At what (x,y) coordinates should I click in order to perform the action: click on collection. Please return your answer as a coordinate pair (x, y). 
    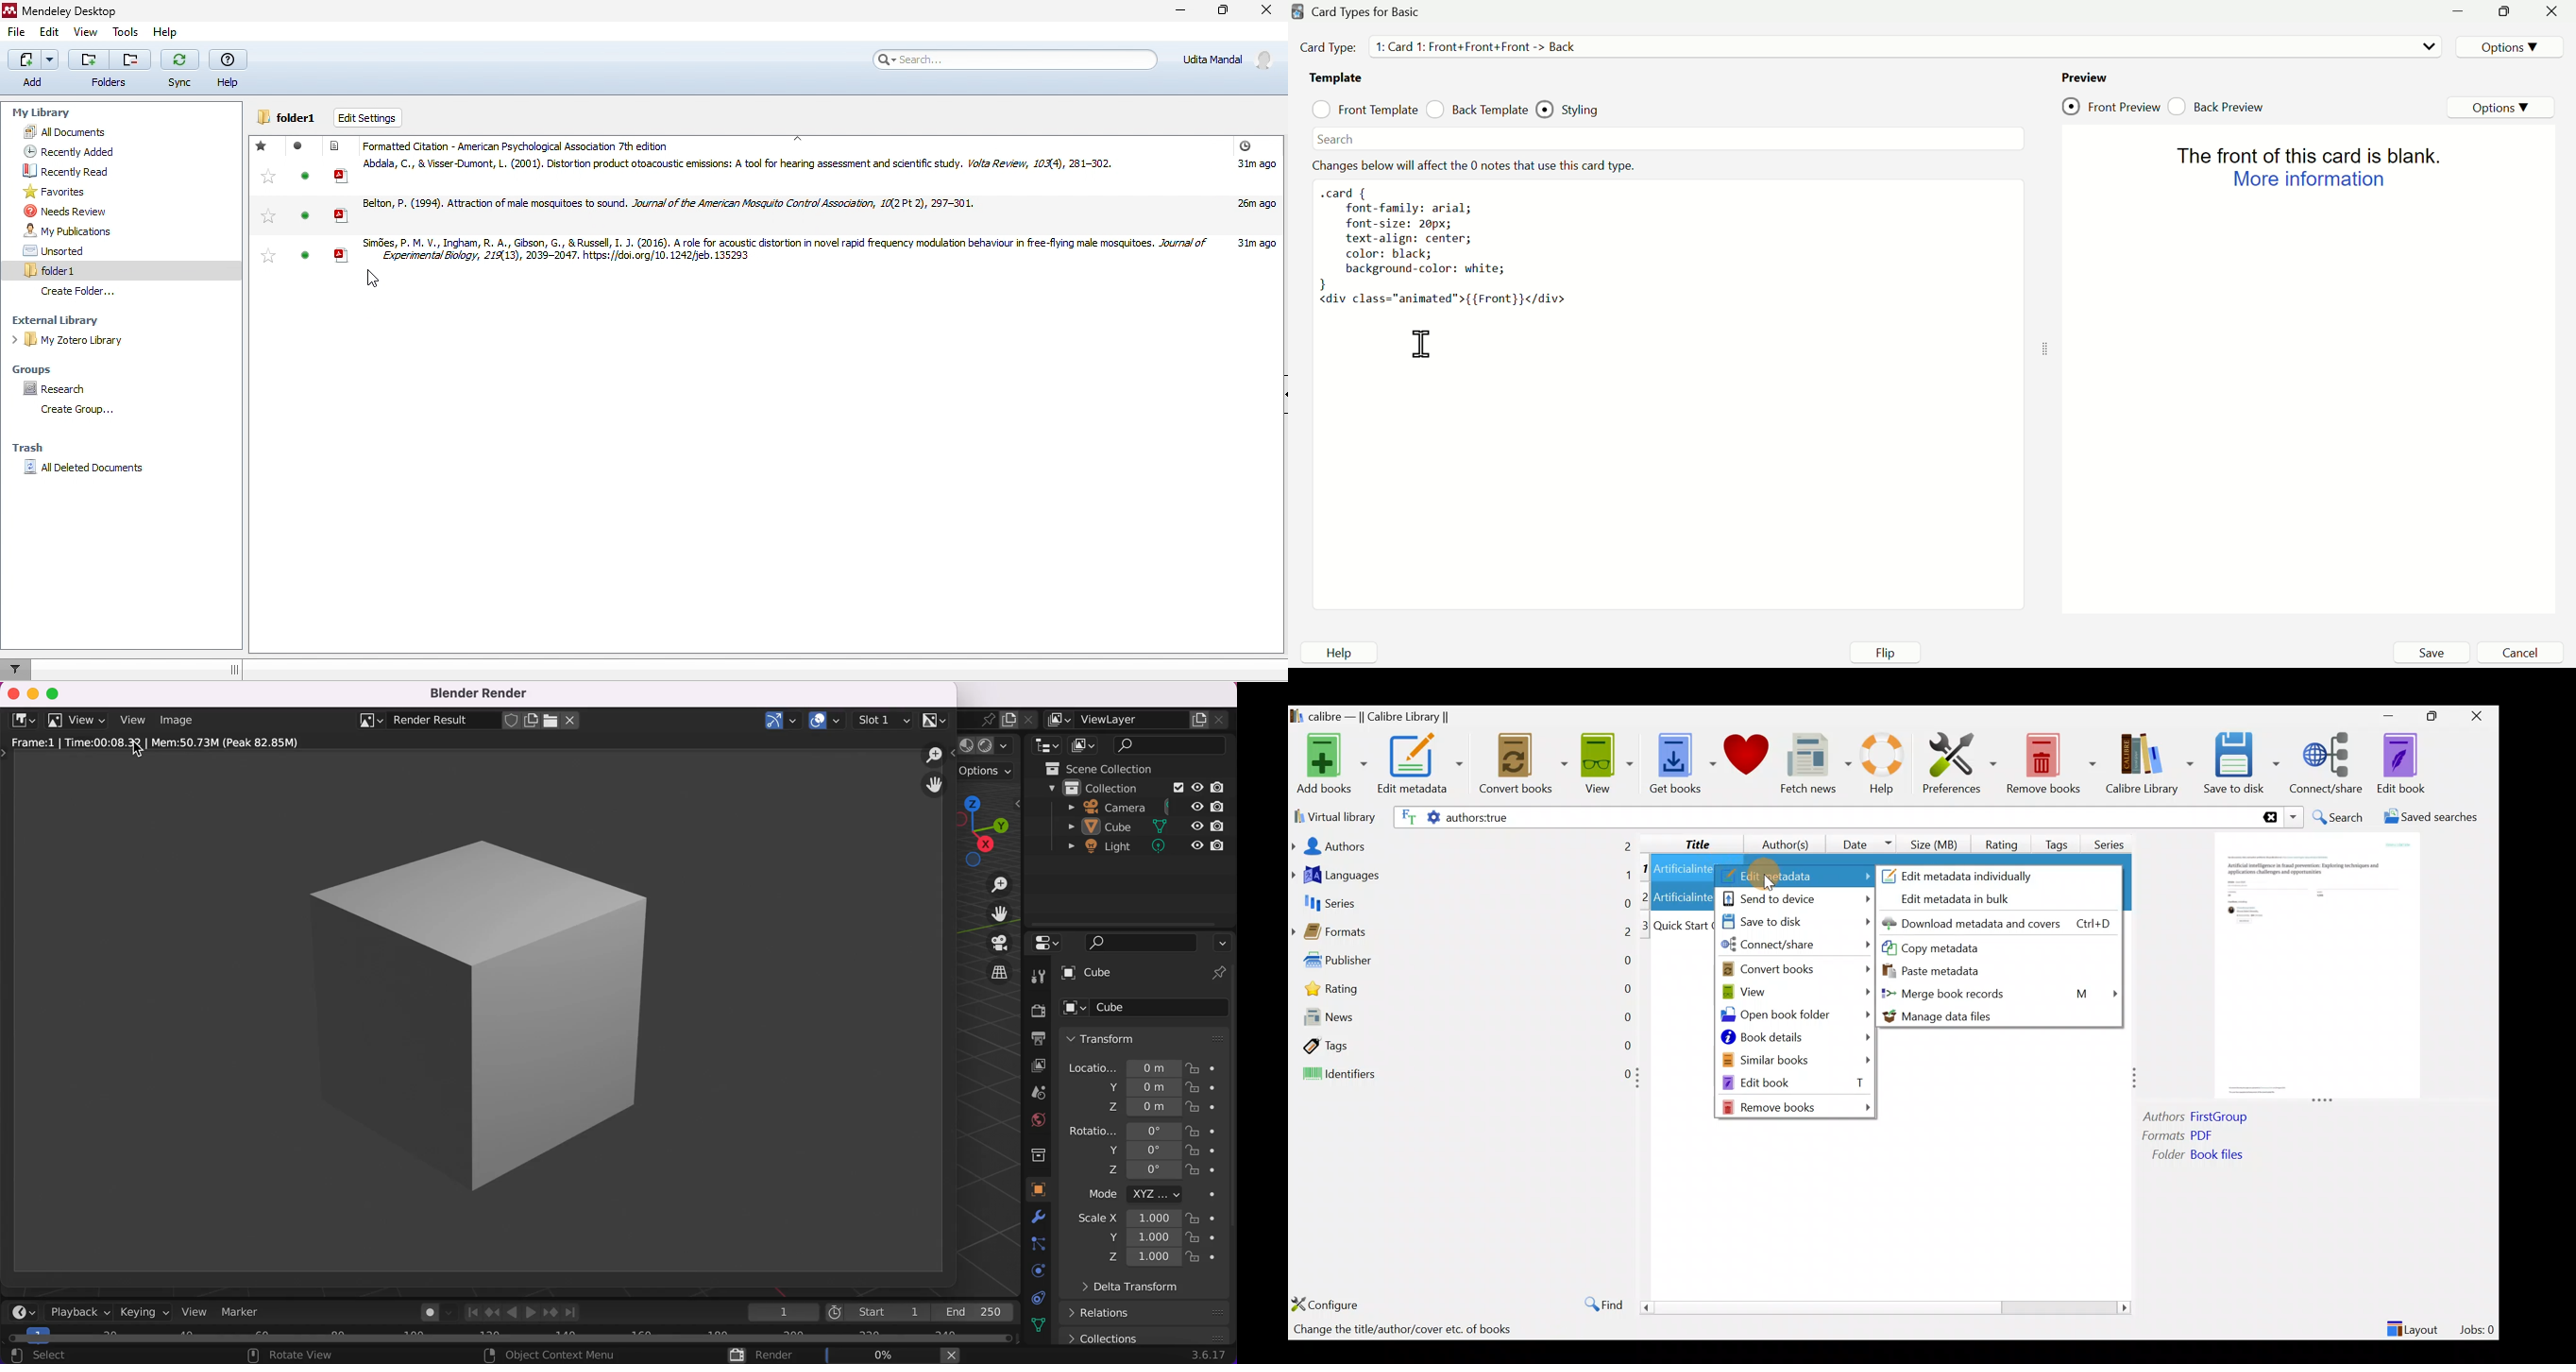
    Looking at the image, I should click on (1098, 789).